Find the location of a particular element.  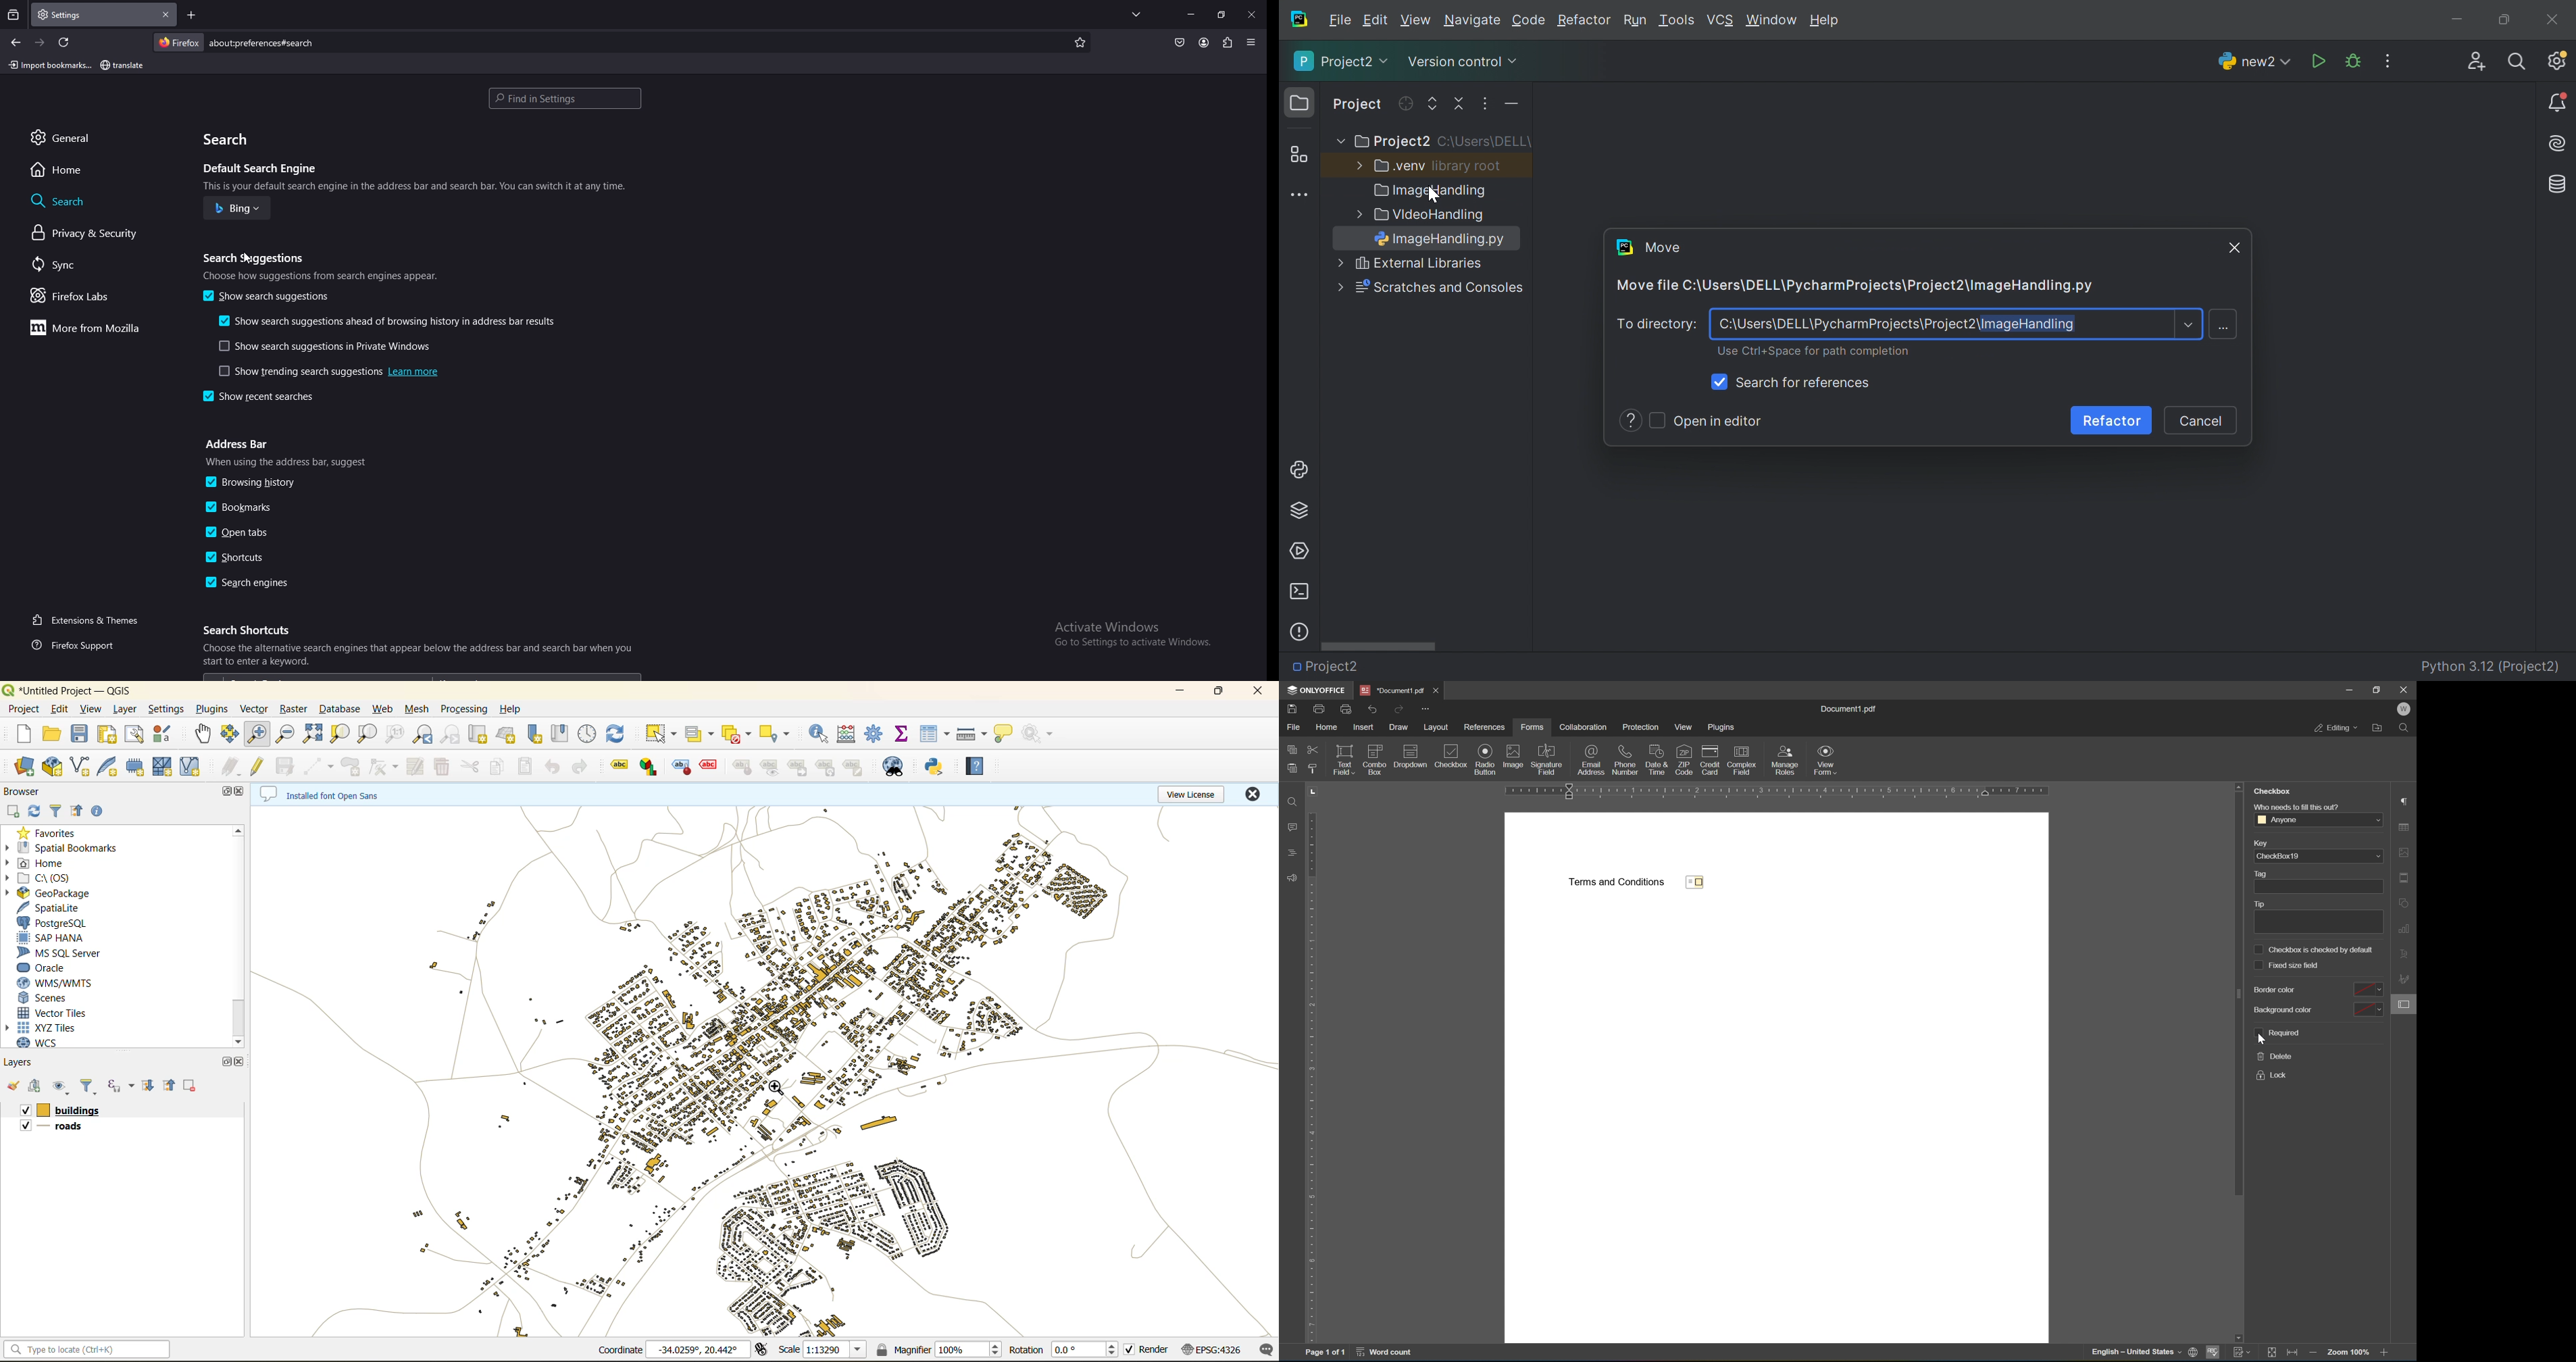

attributes table is located at coordinates (932, 733).